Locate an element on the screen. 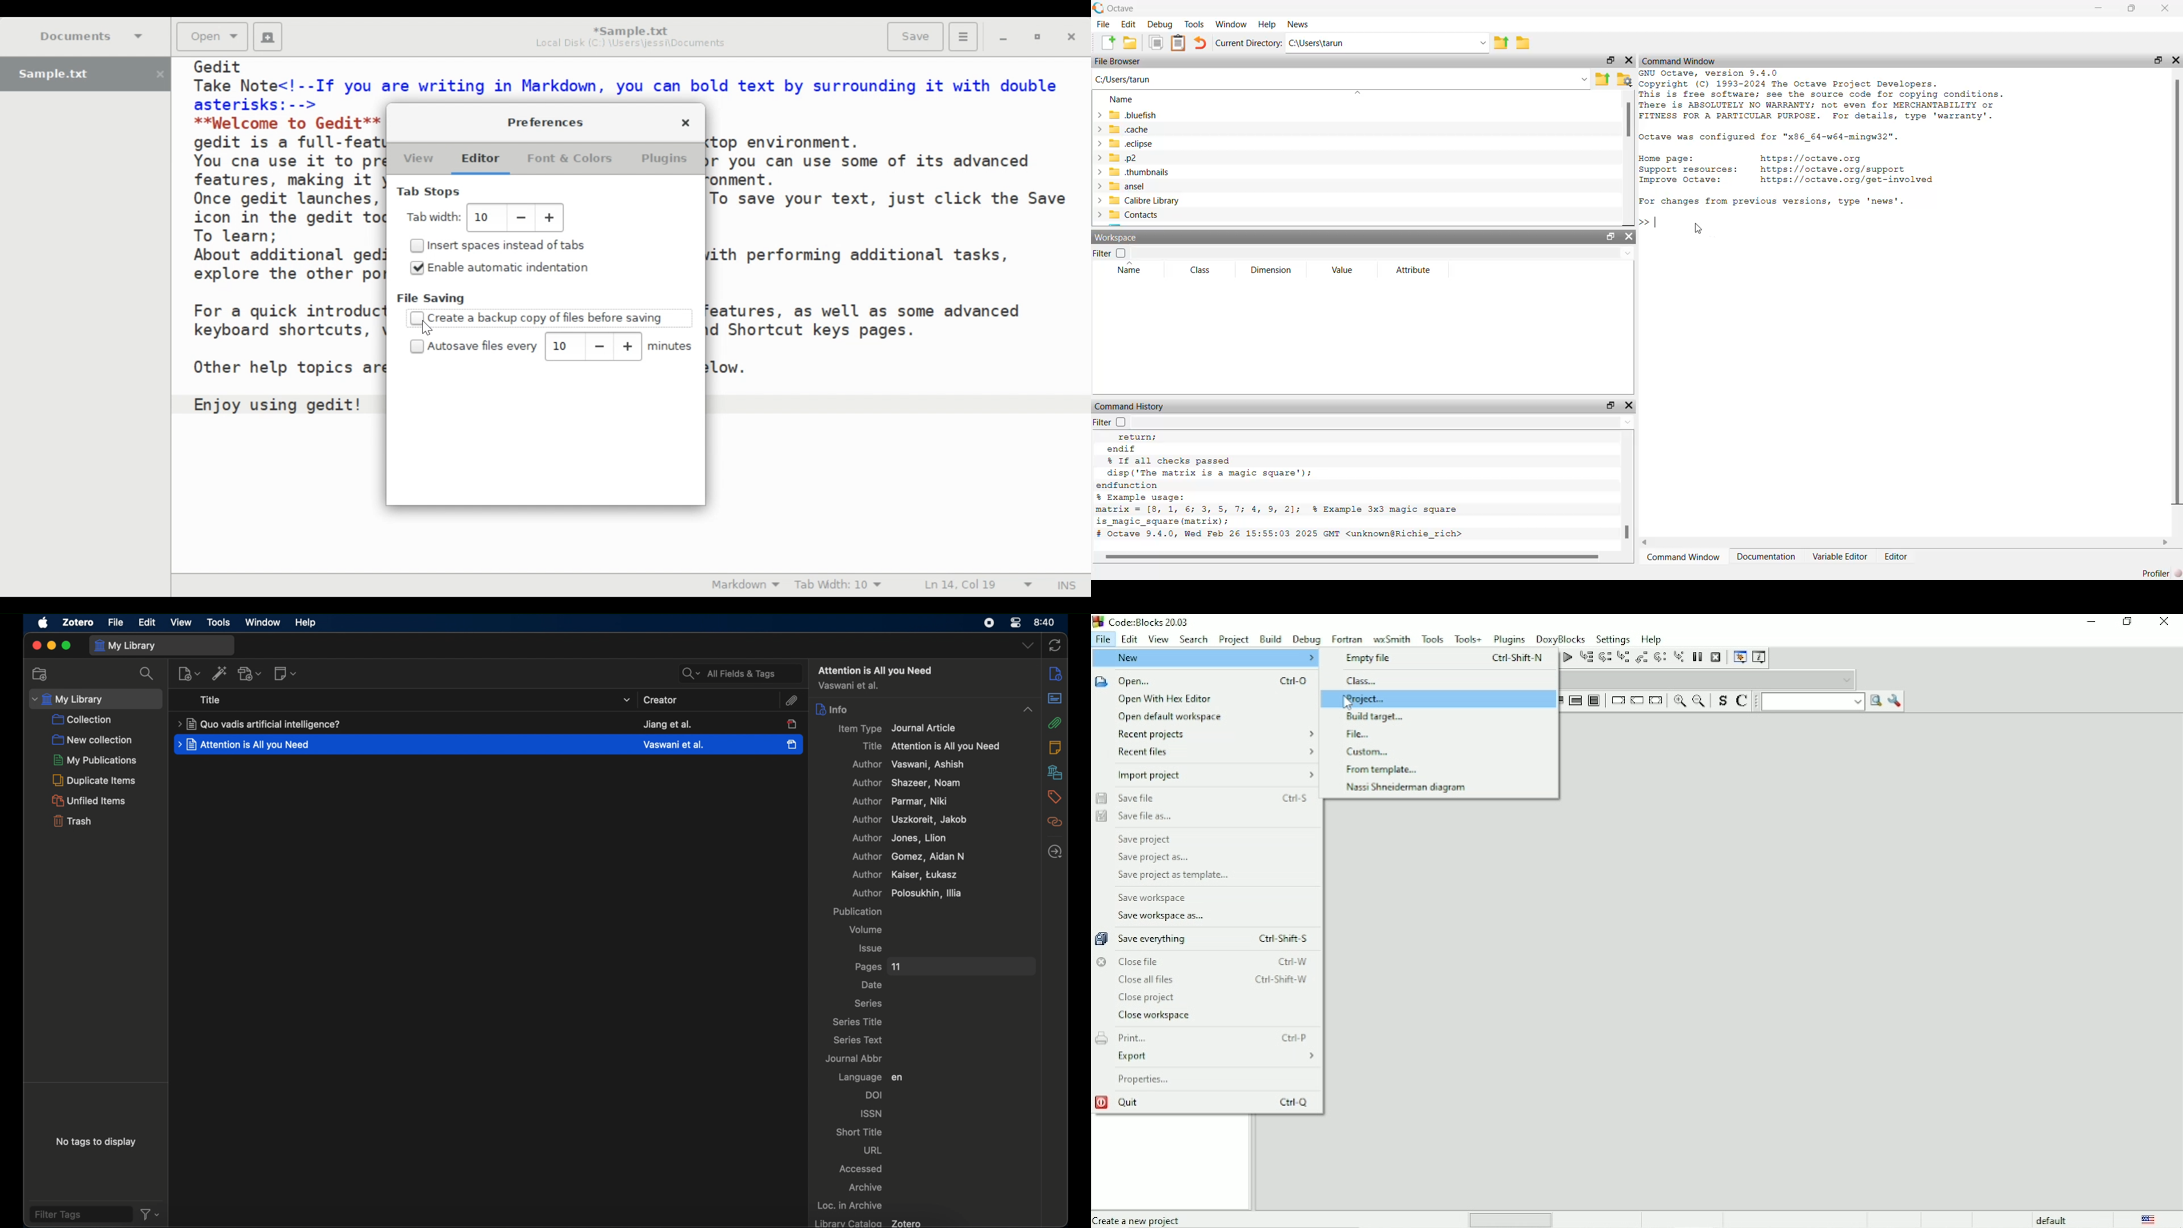  Help is located at coordinates (1654, 638).